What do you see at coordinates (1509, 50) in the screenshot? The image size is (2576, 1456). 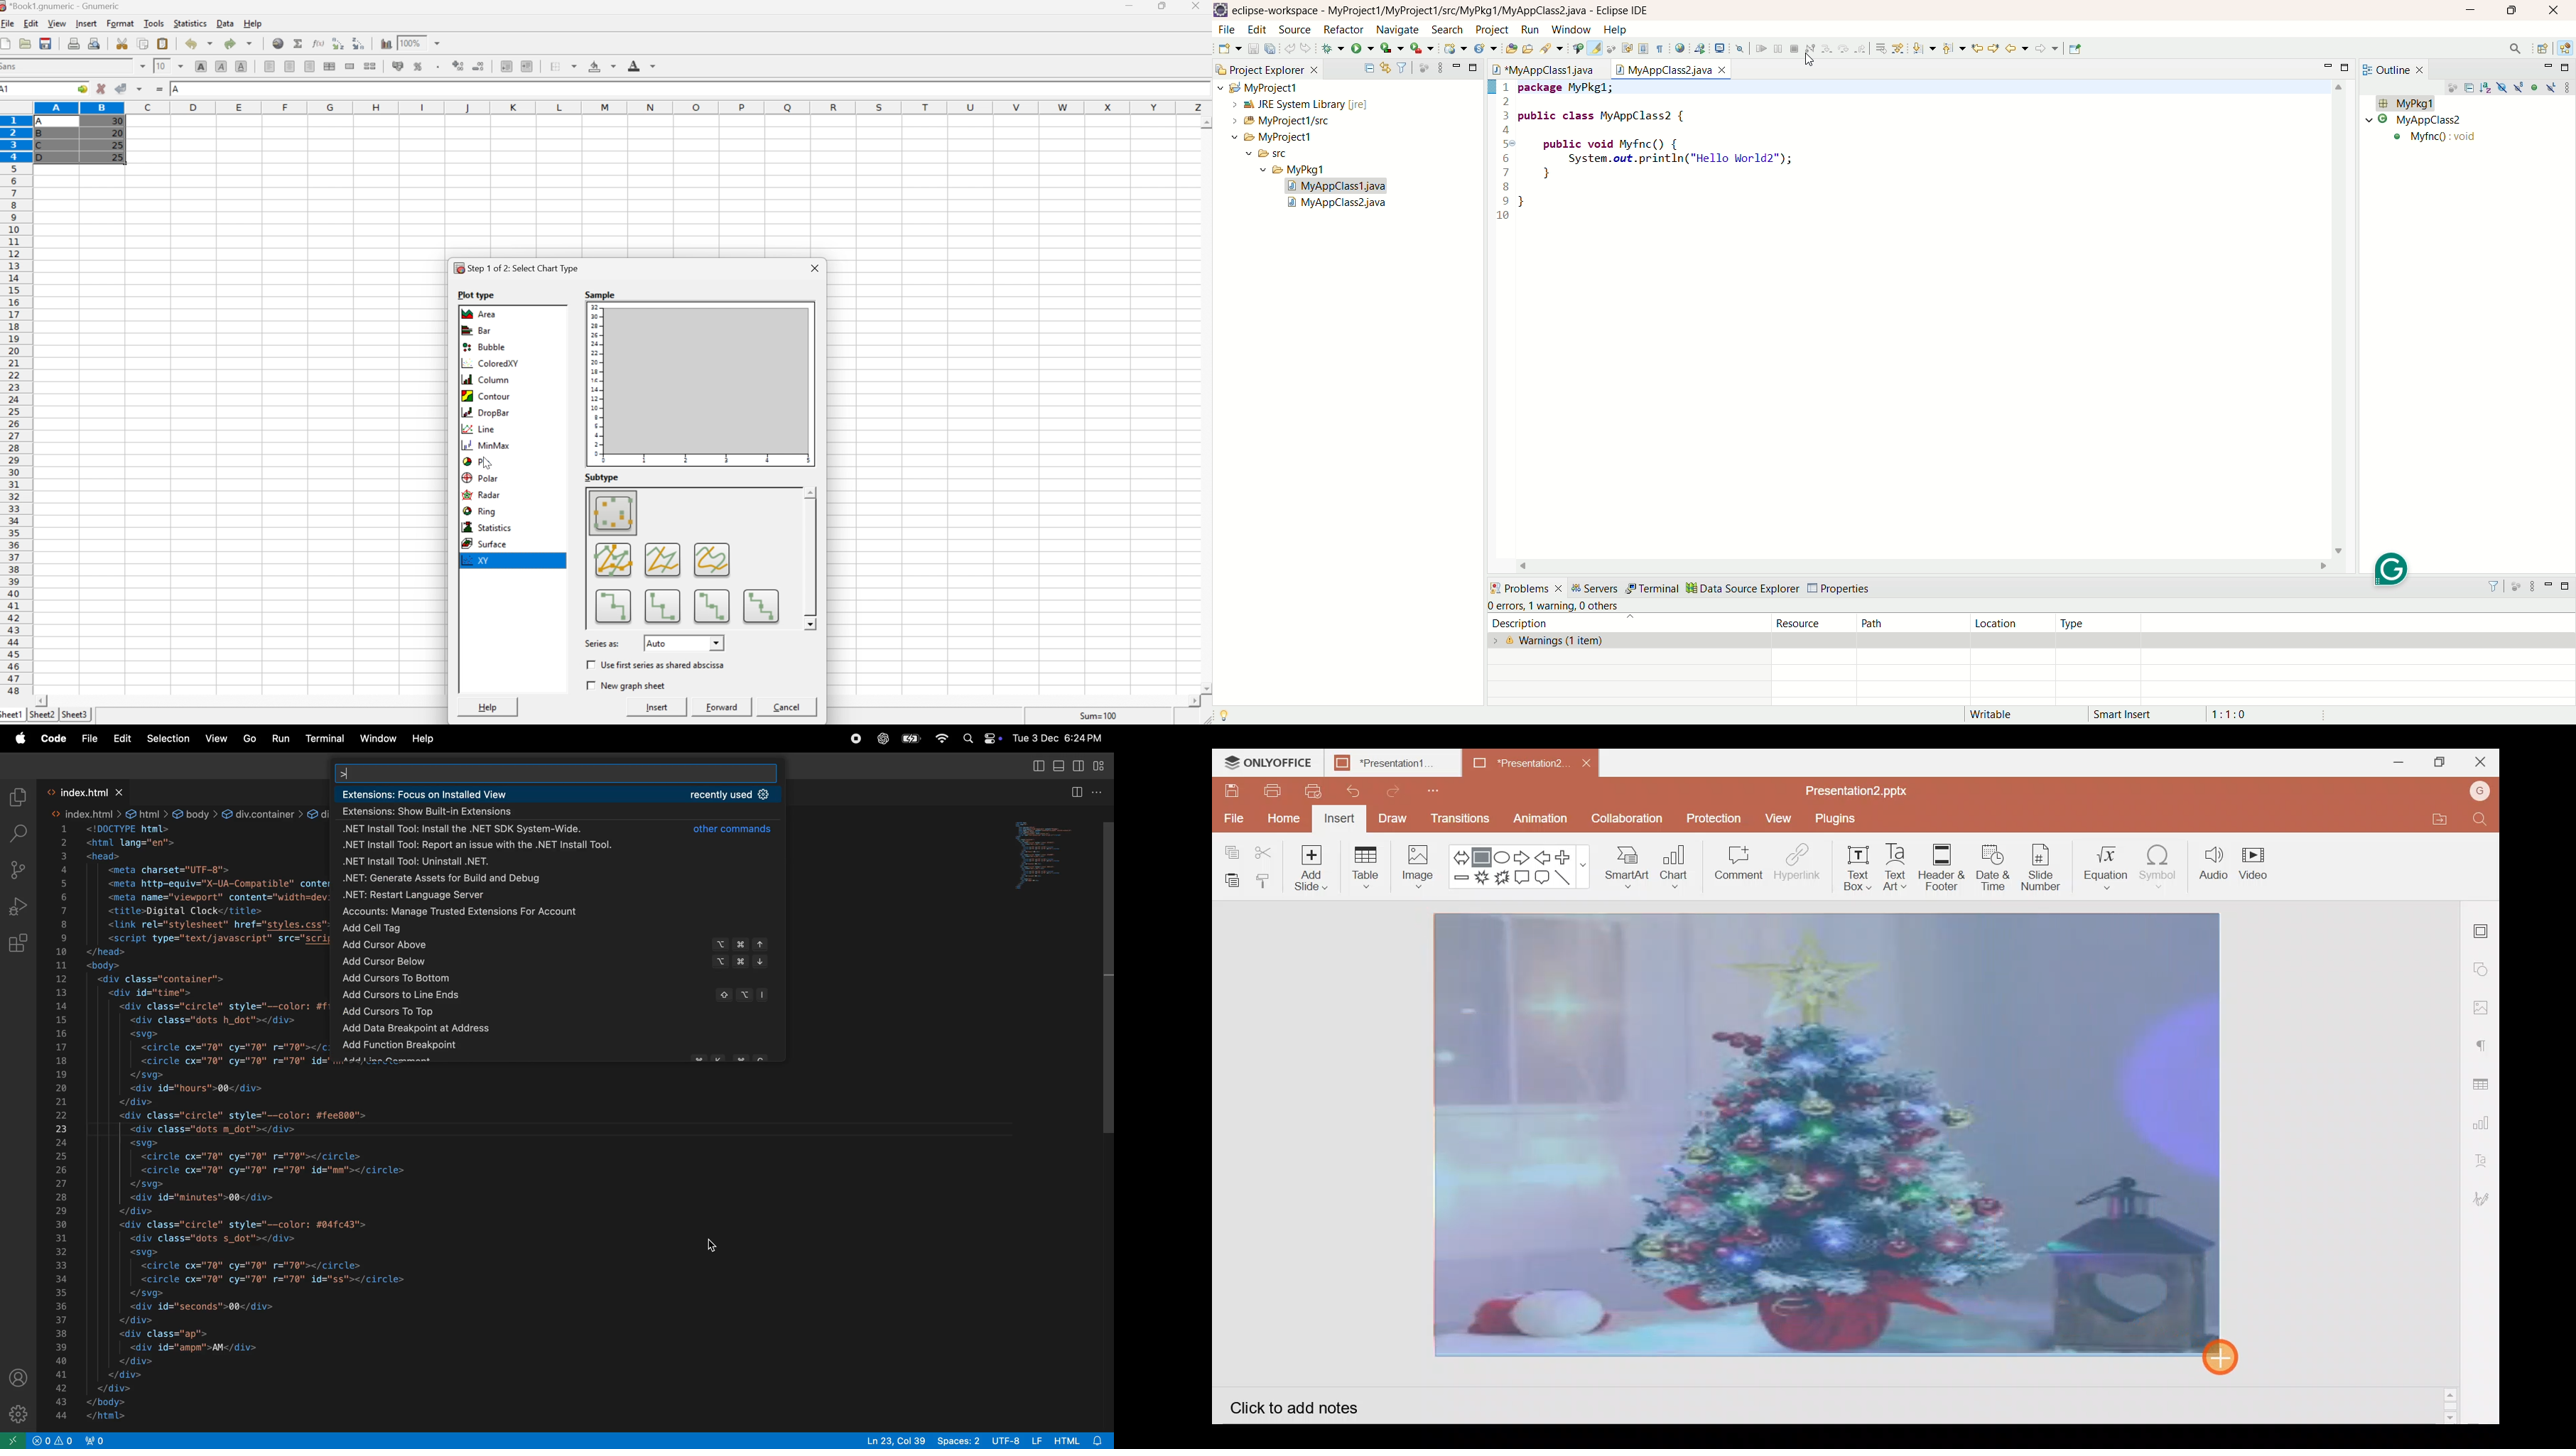 I see `open type` at bounding box center [1509, 50].